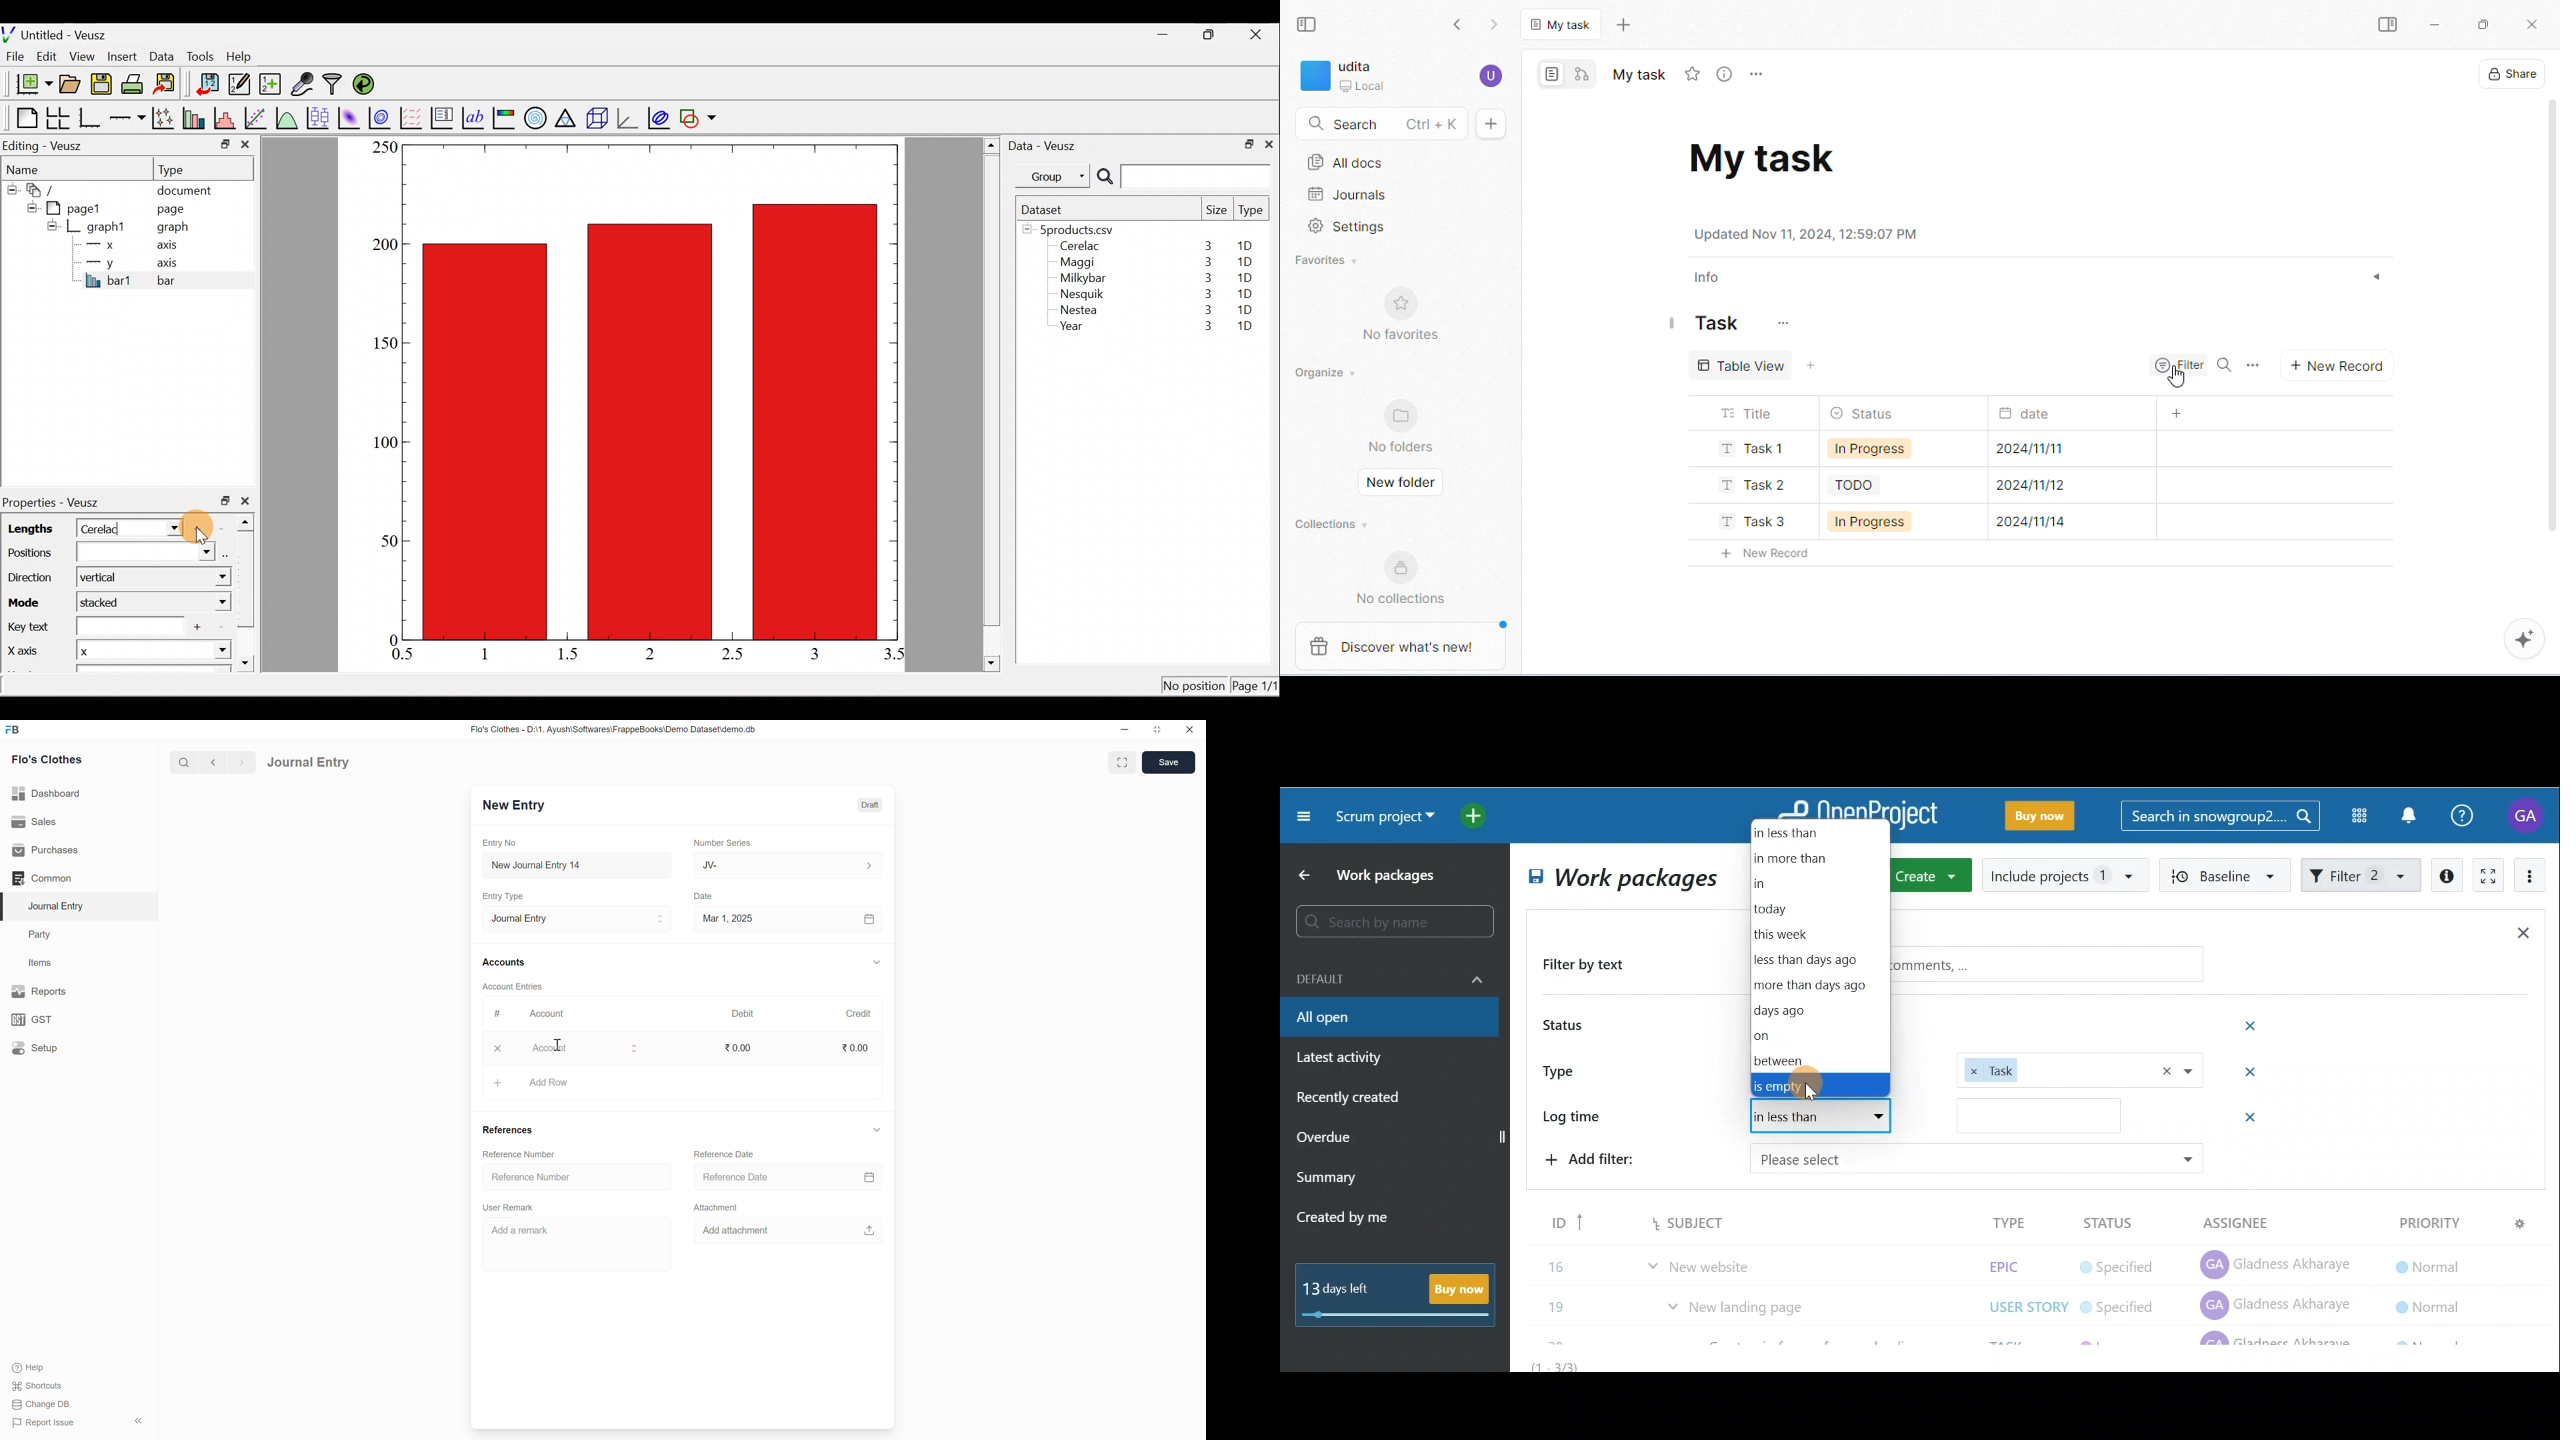 The height and width of the screenshot is (1456, 2576). Describe the element at coordinates (2353, 816) in the screenshot. I see `Modules` at that location.